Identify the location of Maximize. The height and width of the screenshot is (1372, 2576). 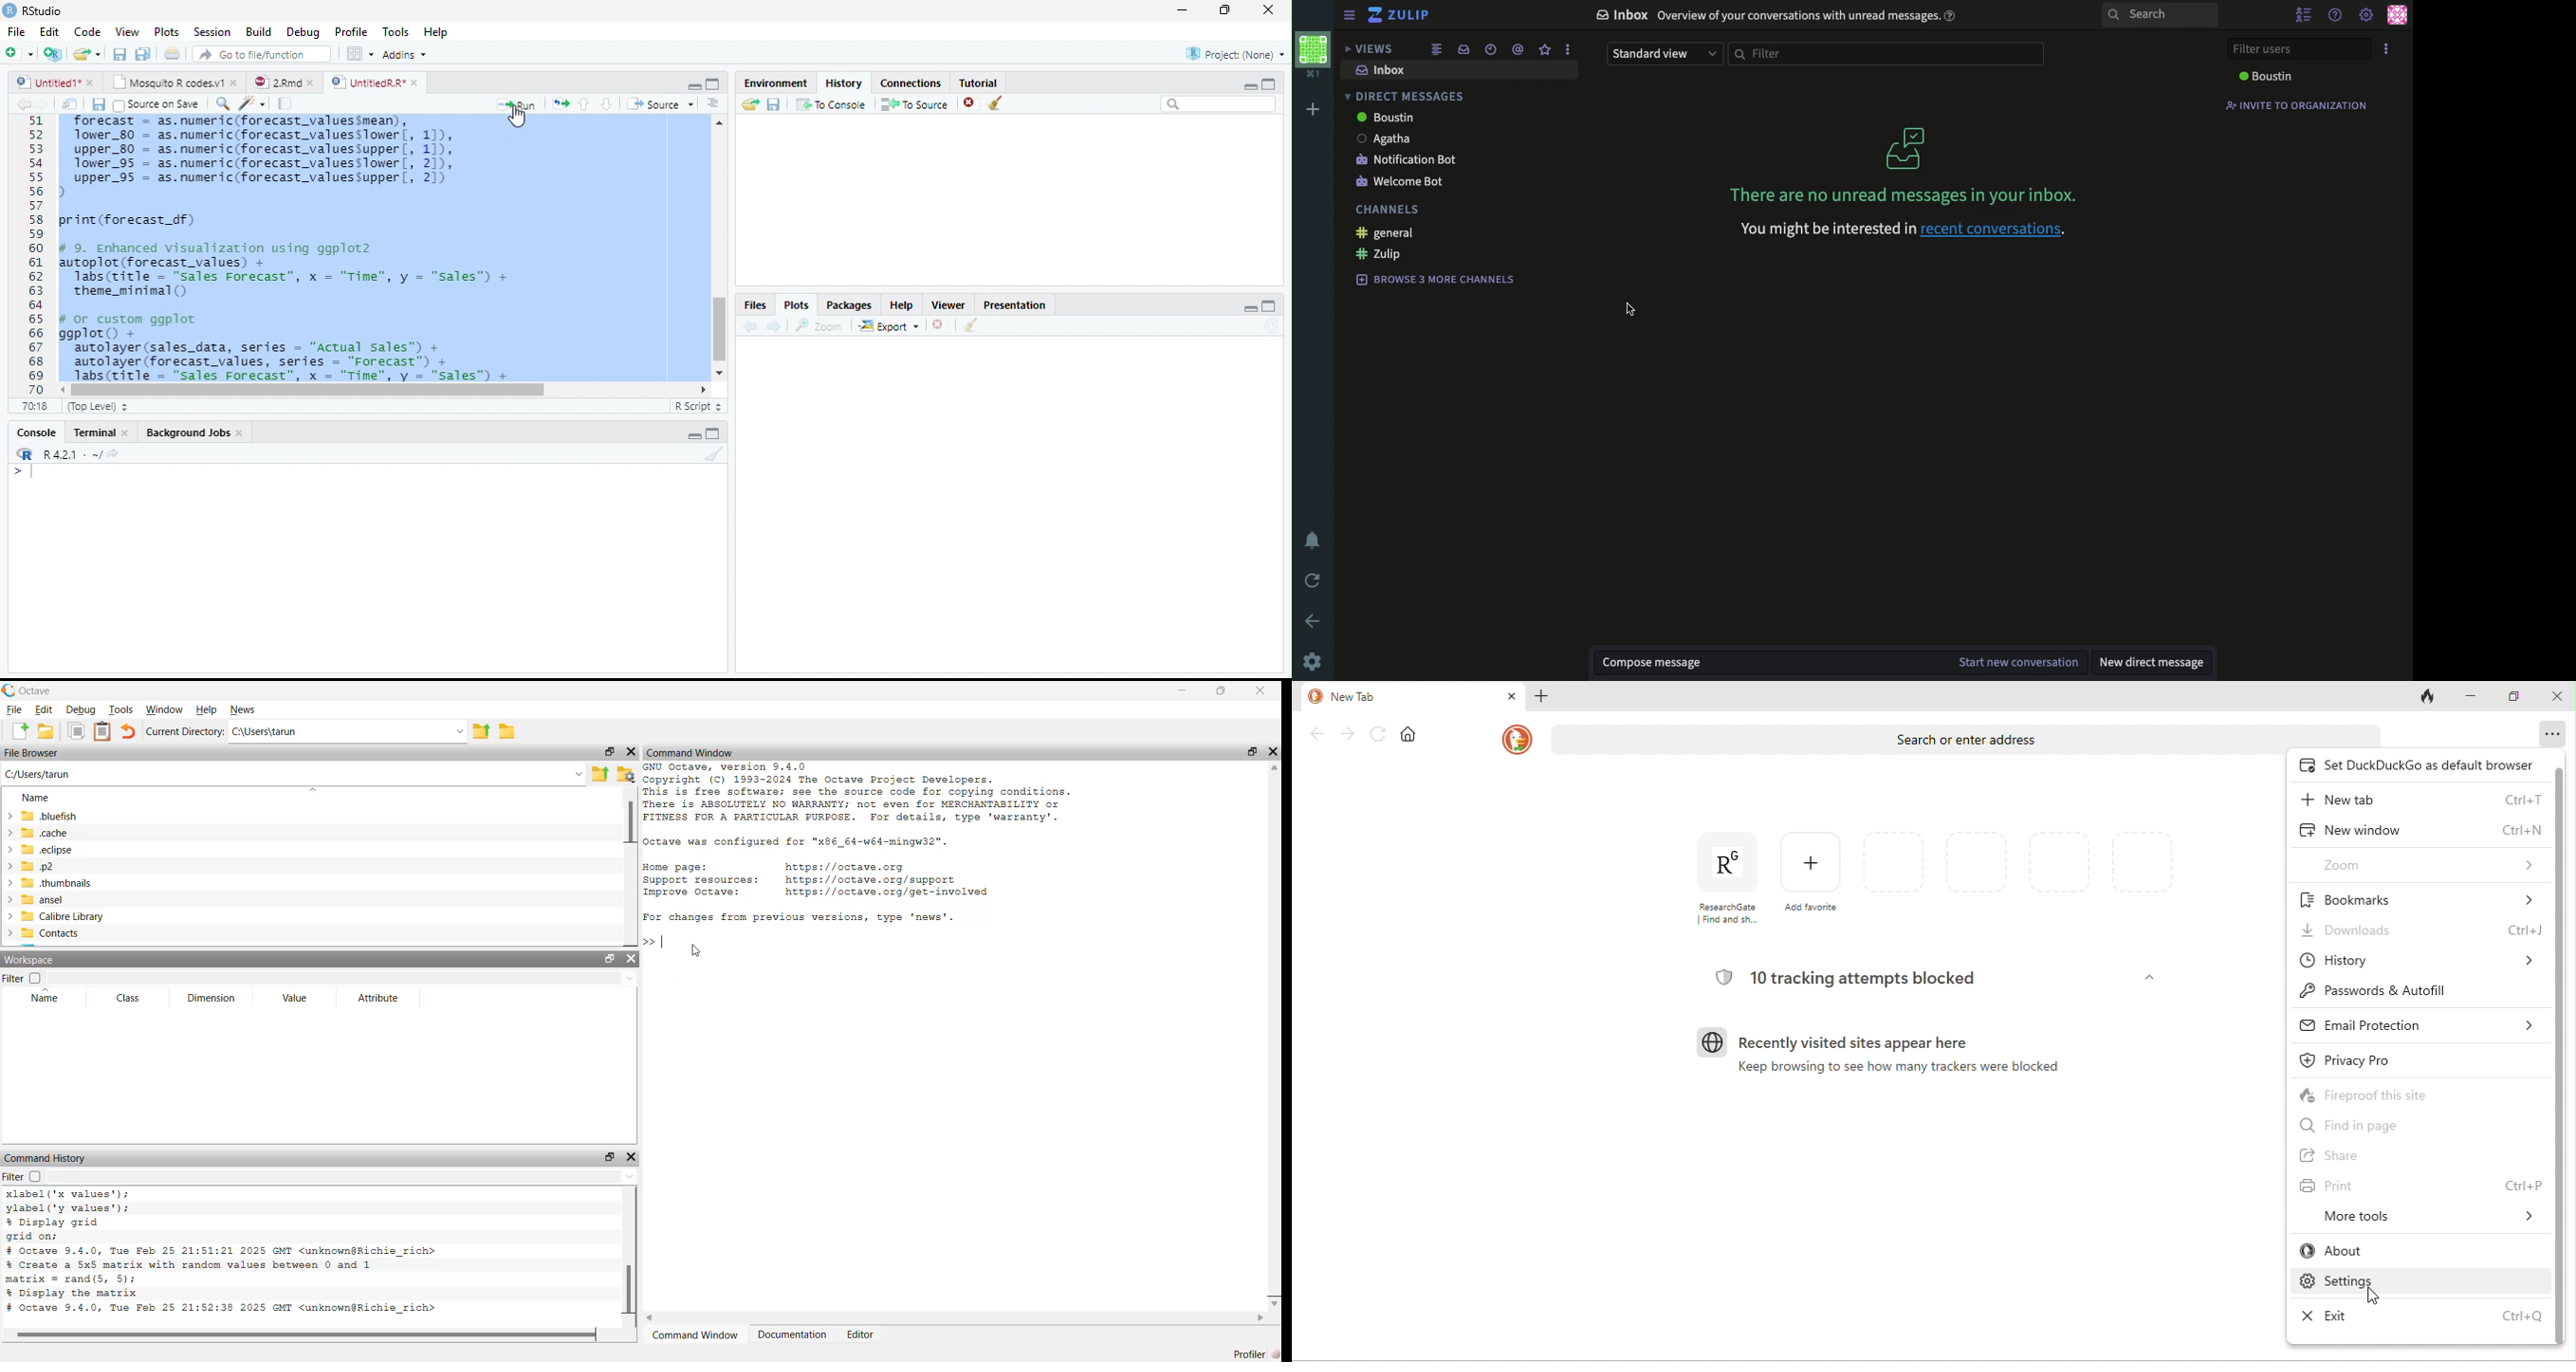
(1269, 307).